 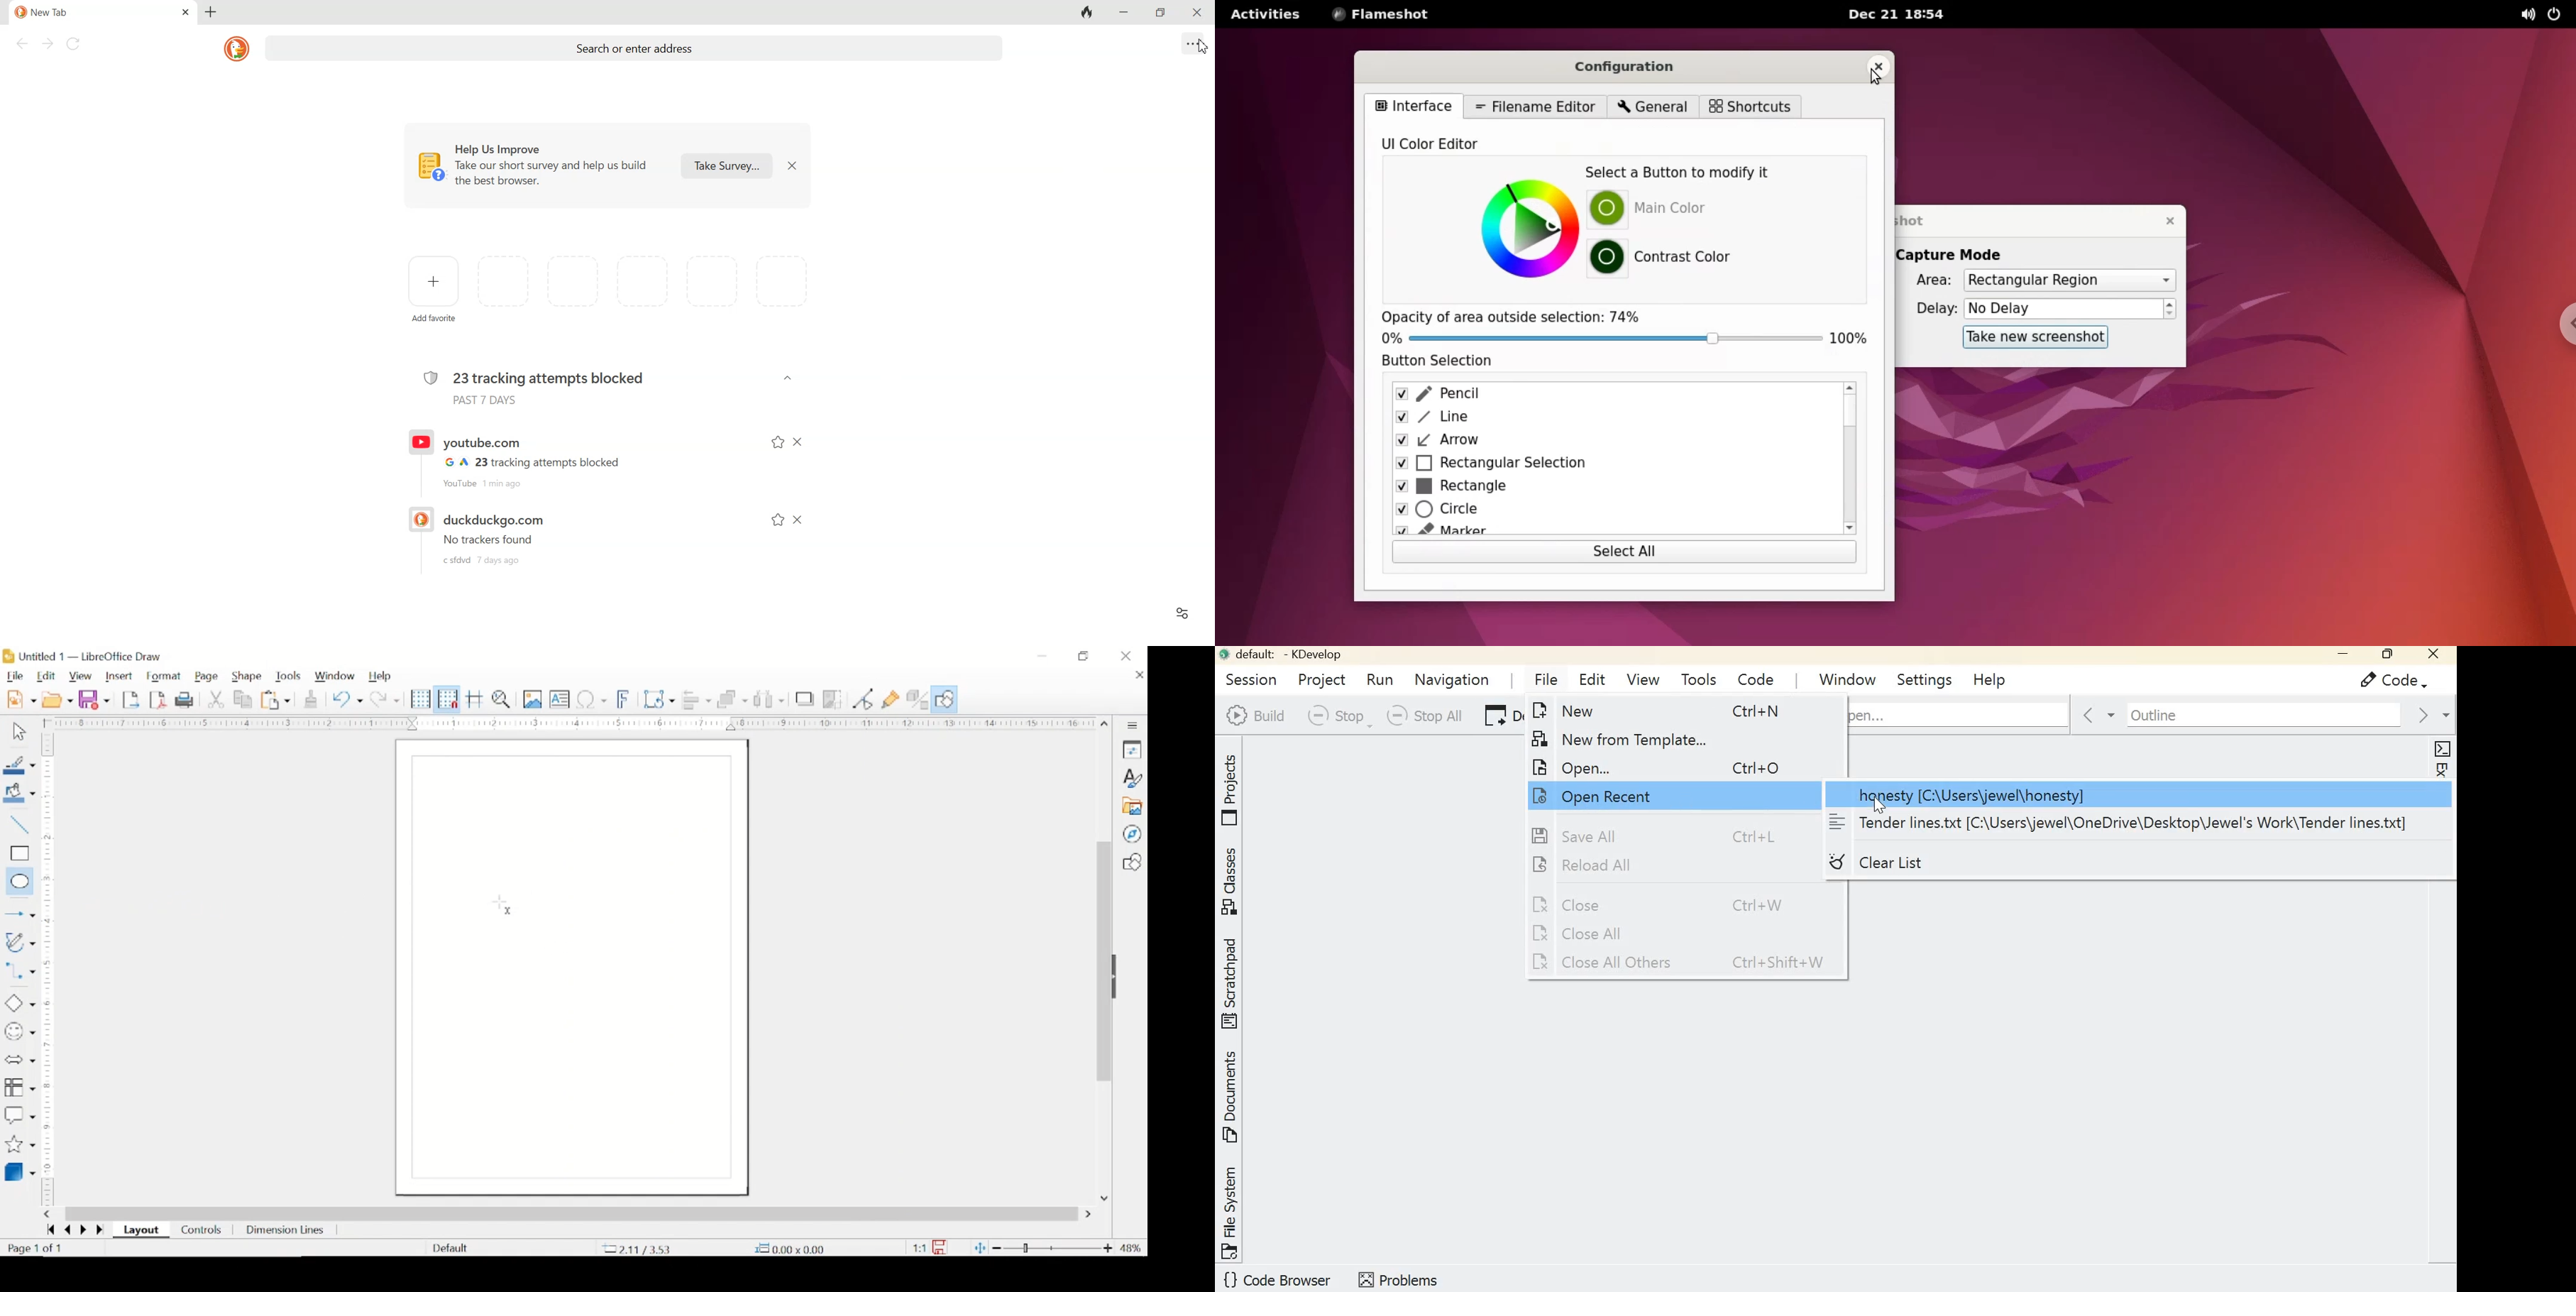 What do you see at coordinates (244, 699) in the screenshot?
I see `copy` at bounding box center [244, 699].